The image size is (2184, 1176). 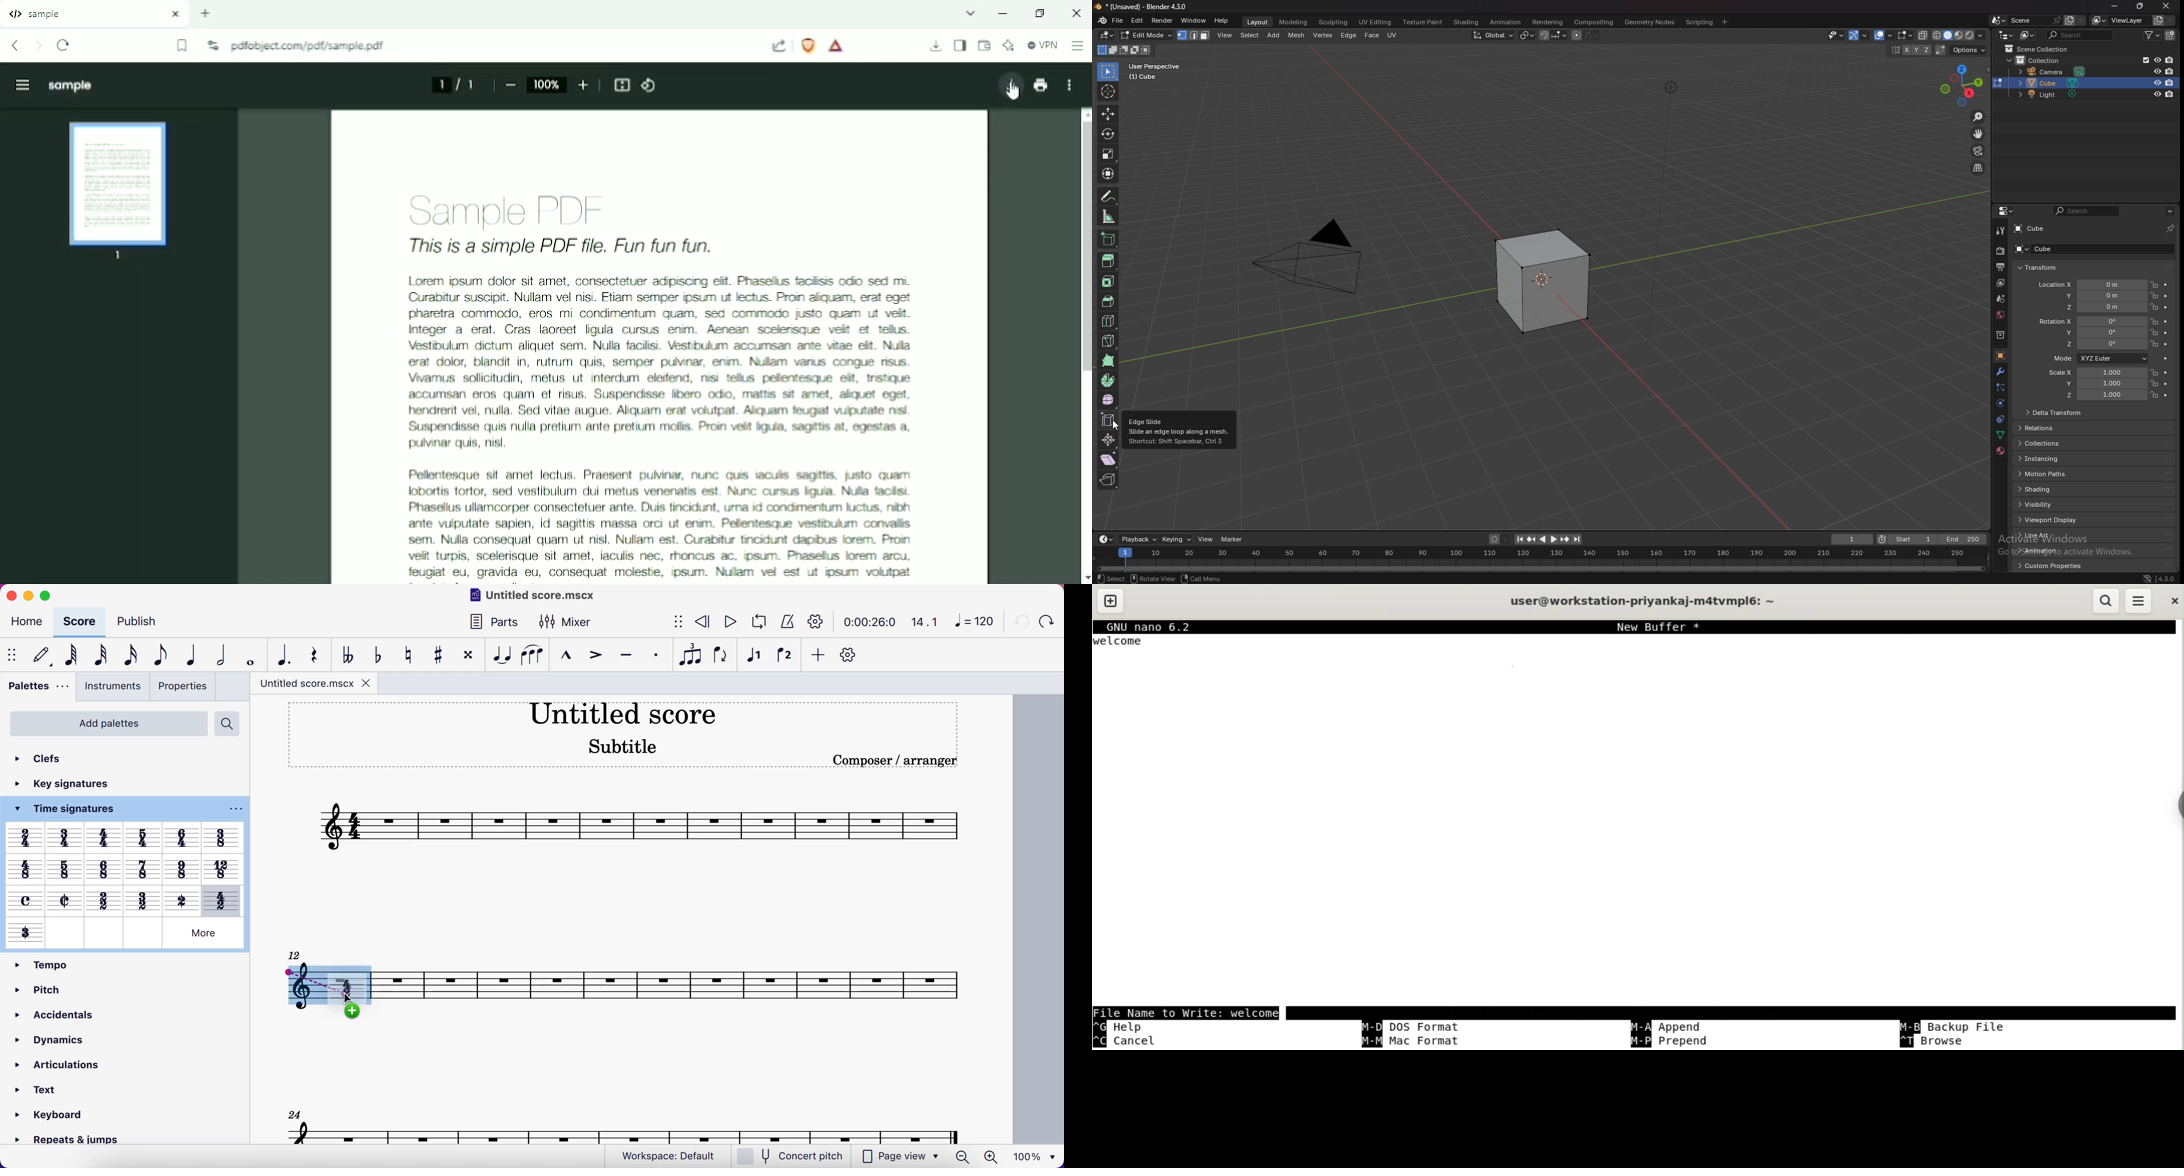 I want to click on options, so click(x=1968, y=50).